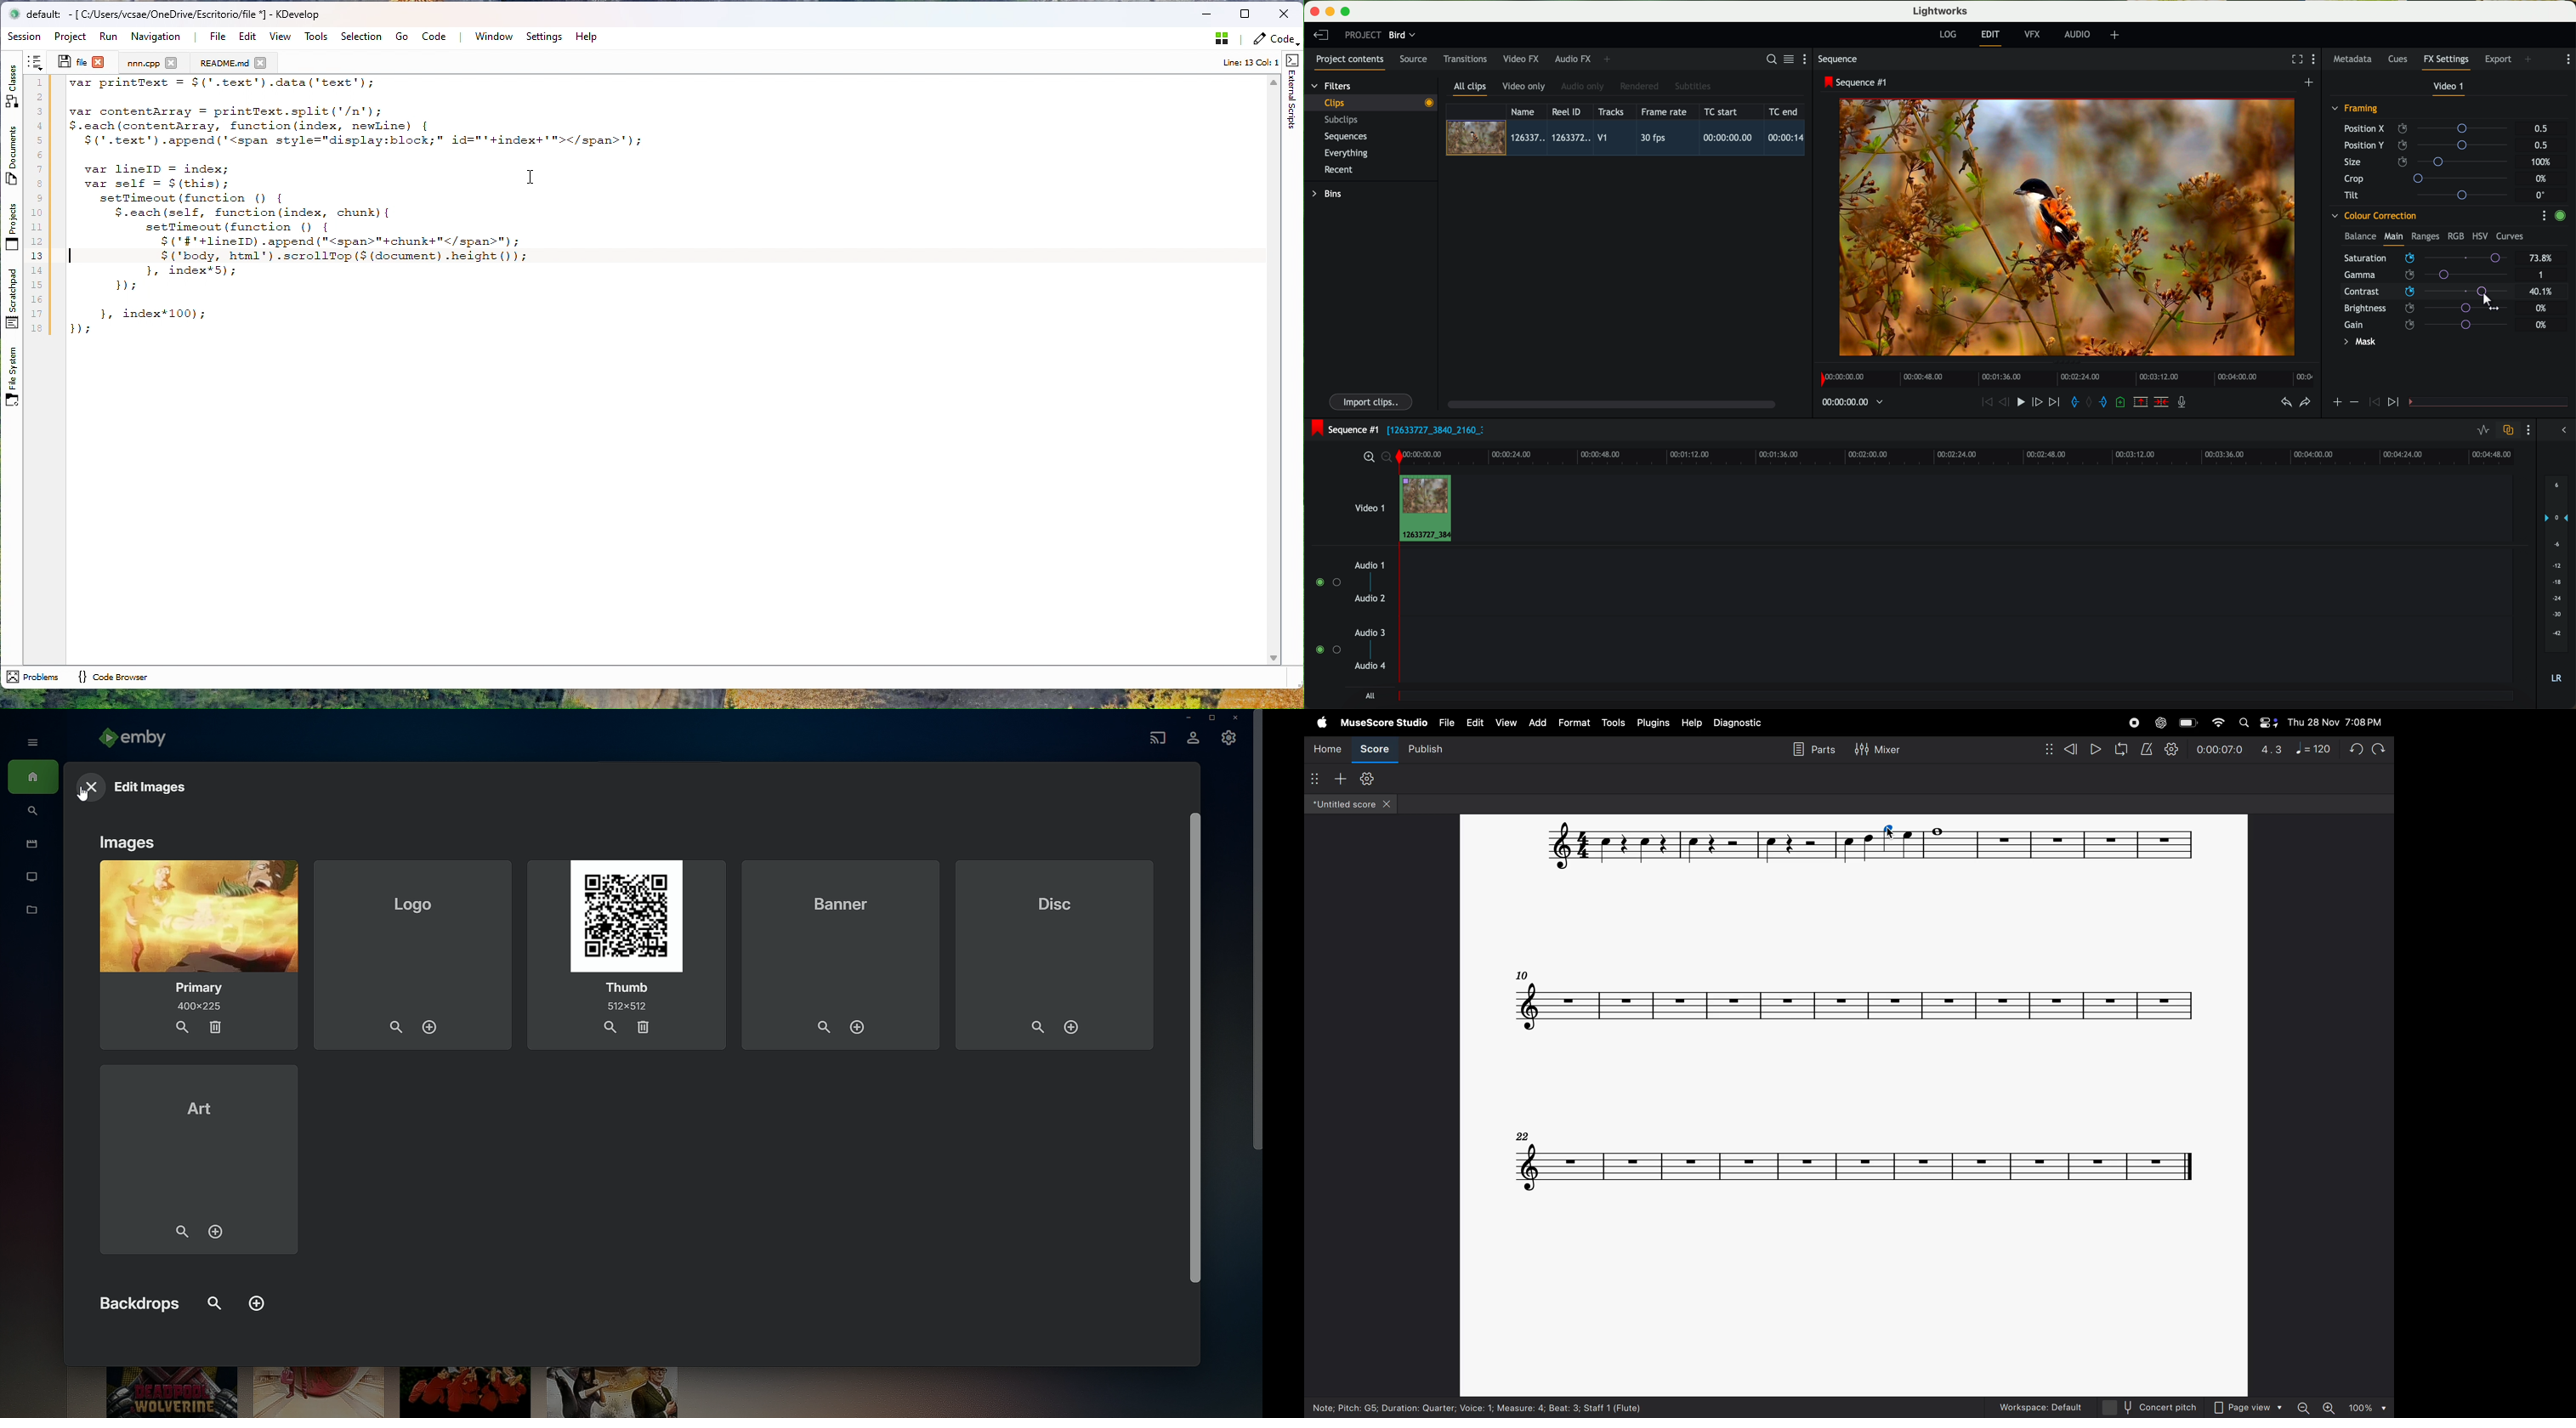 This screenshot has height=1428, width=2576. Describe the element at coordinates (1811, 751) in the screenshot. I see `parts` at that location.